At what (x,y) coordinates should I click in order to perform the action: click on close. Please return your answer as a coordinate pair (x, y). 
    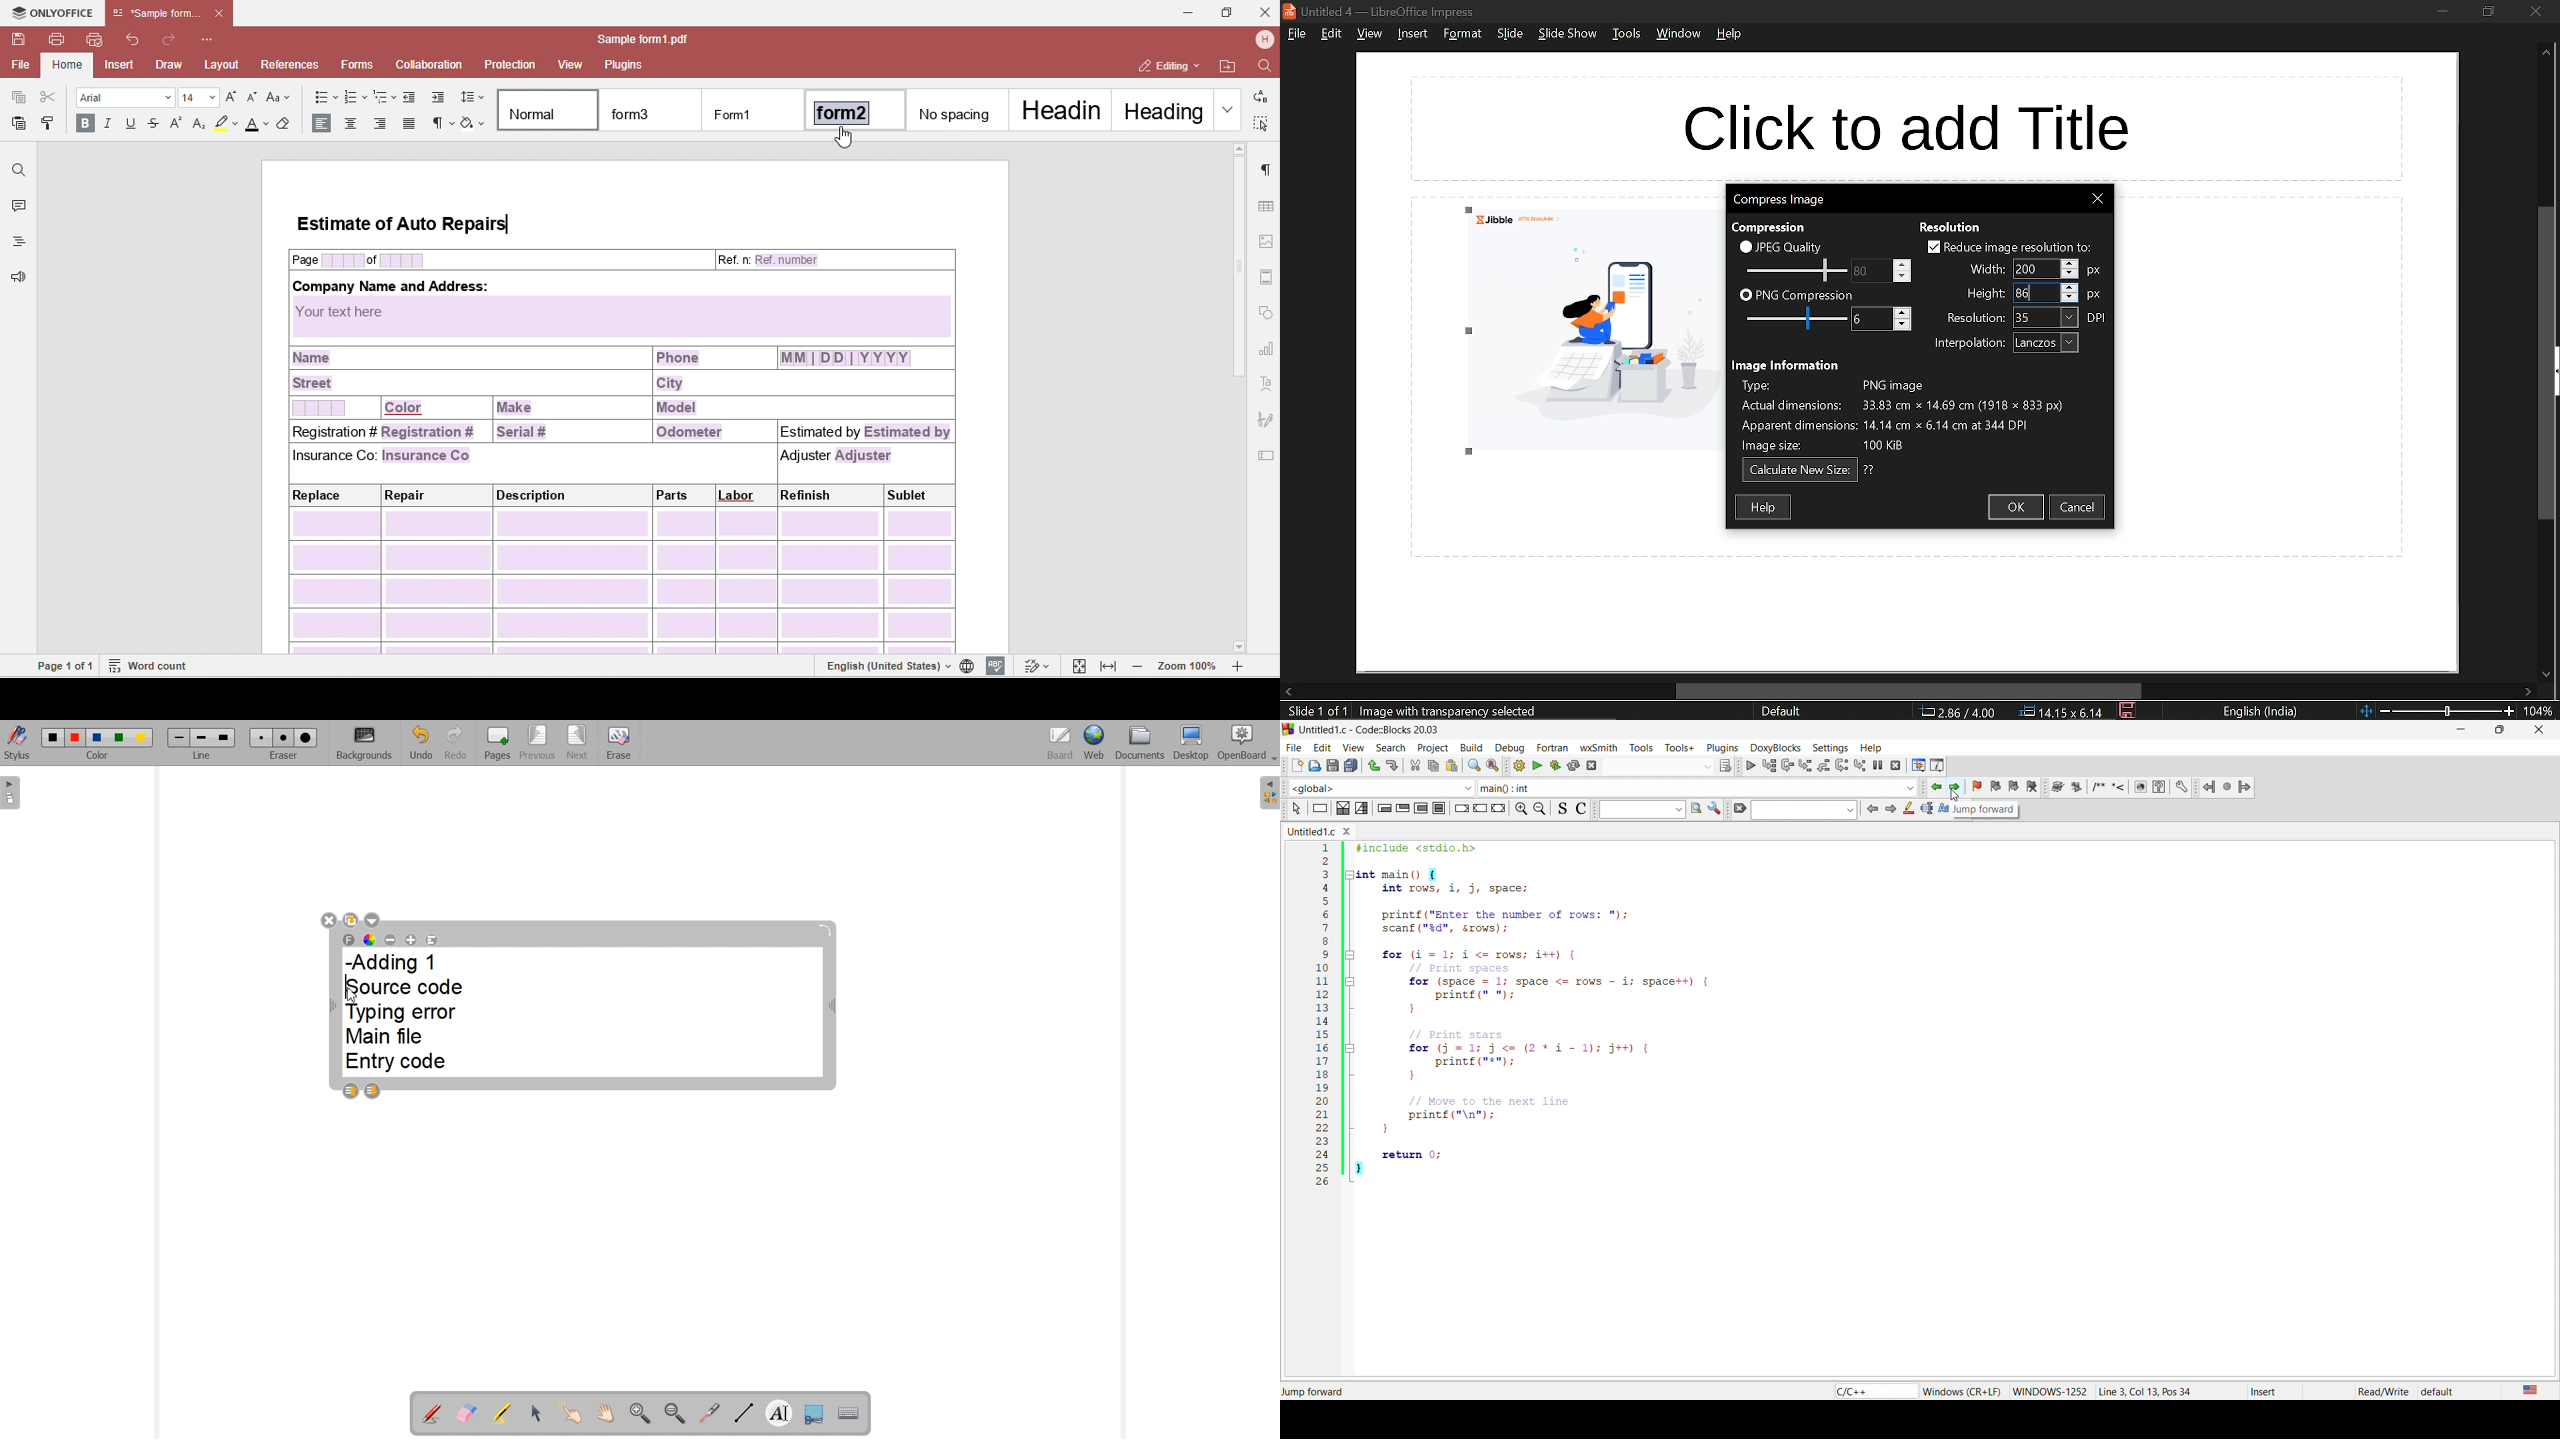
    Looking at the image, I should click on (2537, 728).